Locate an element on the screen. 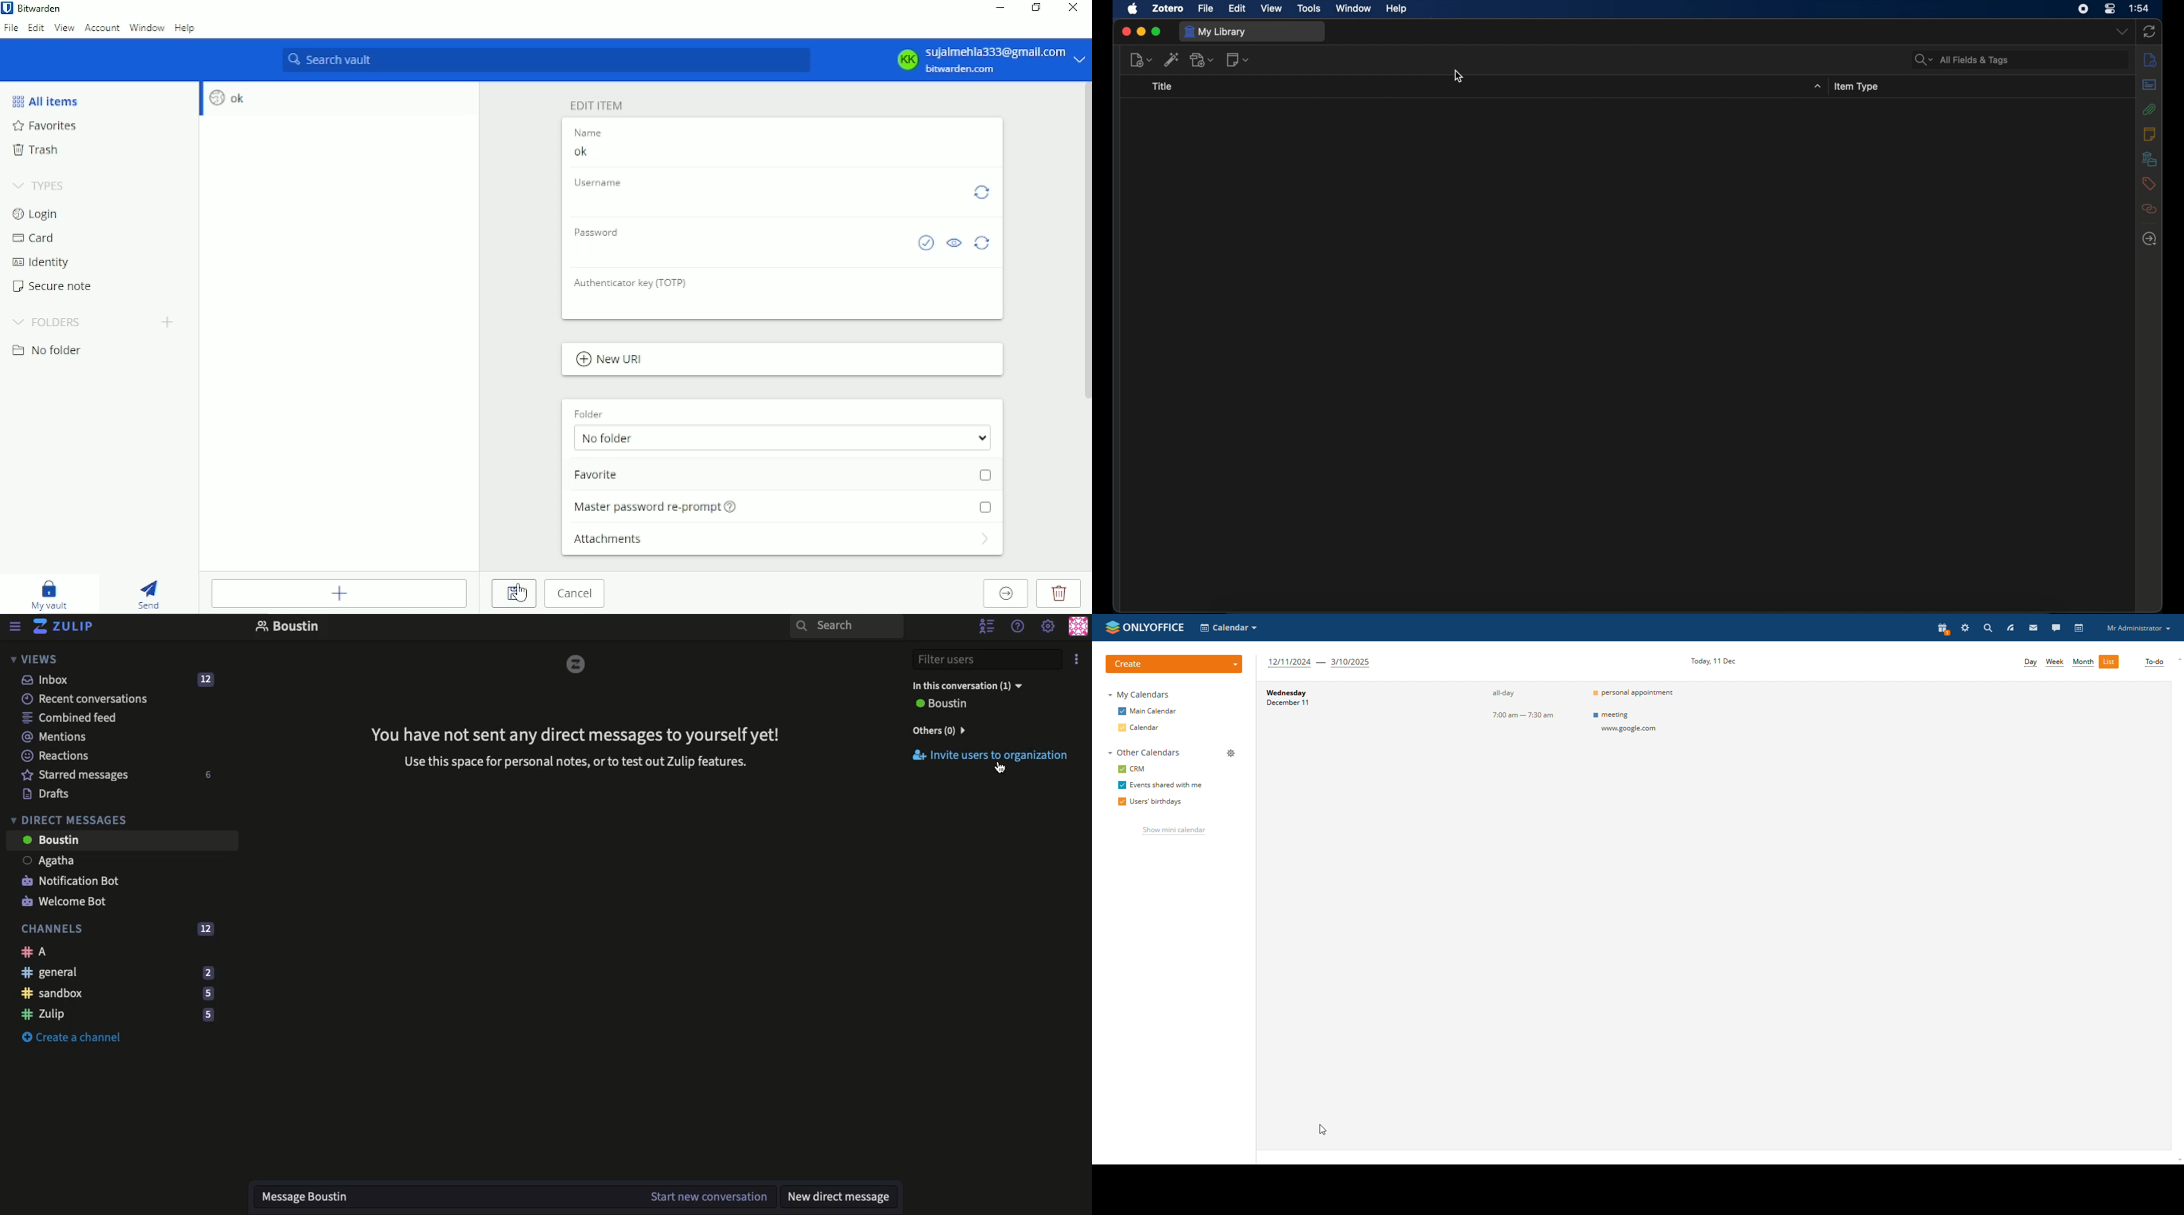  Attachments is located at coordinates (780, 540).